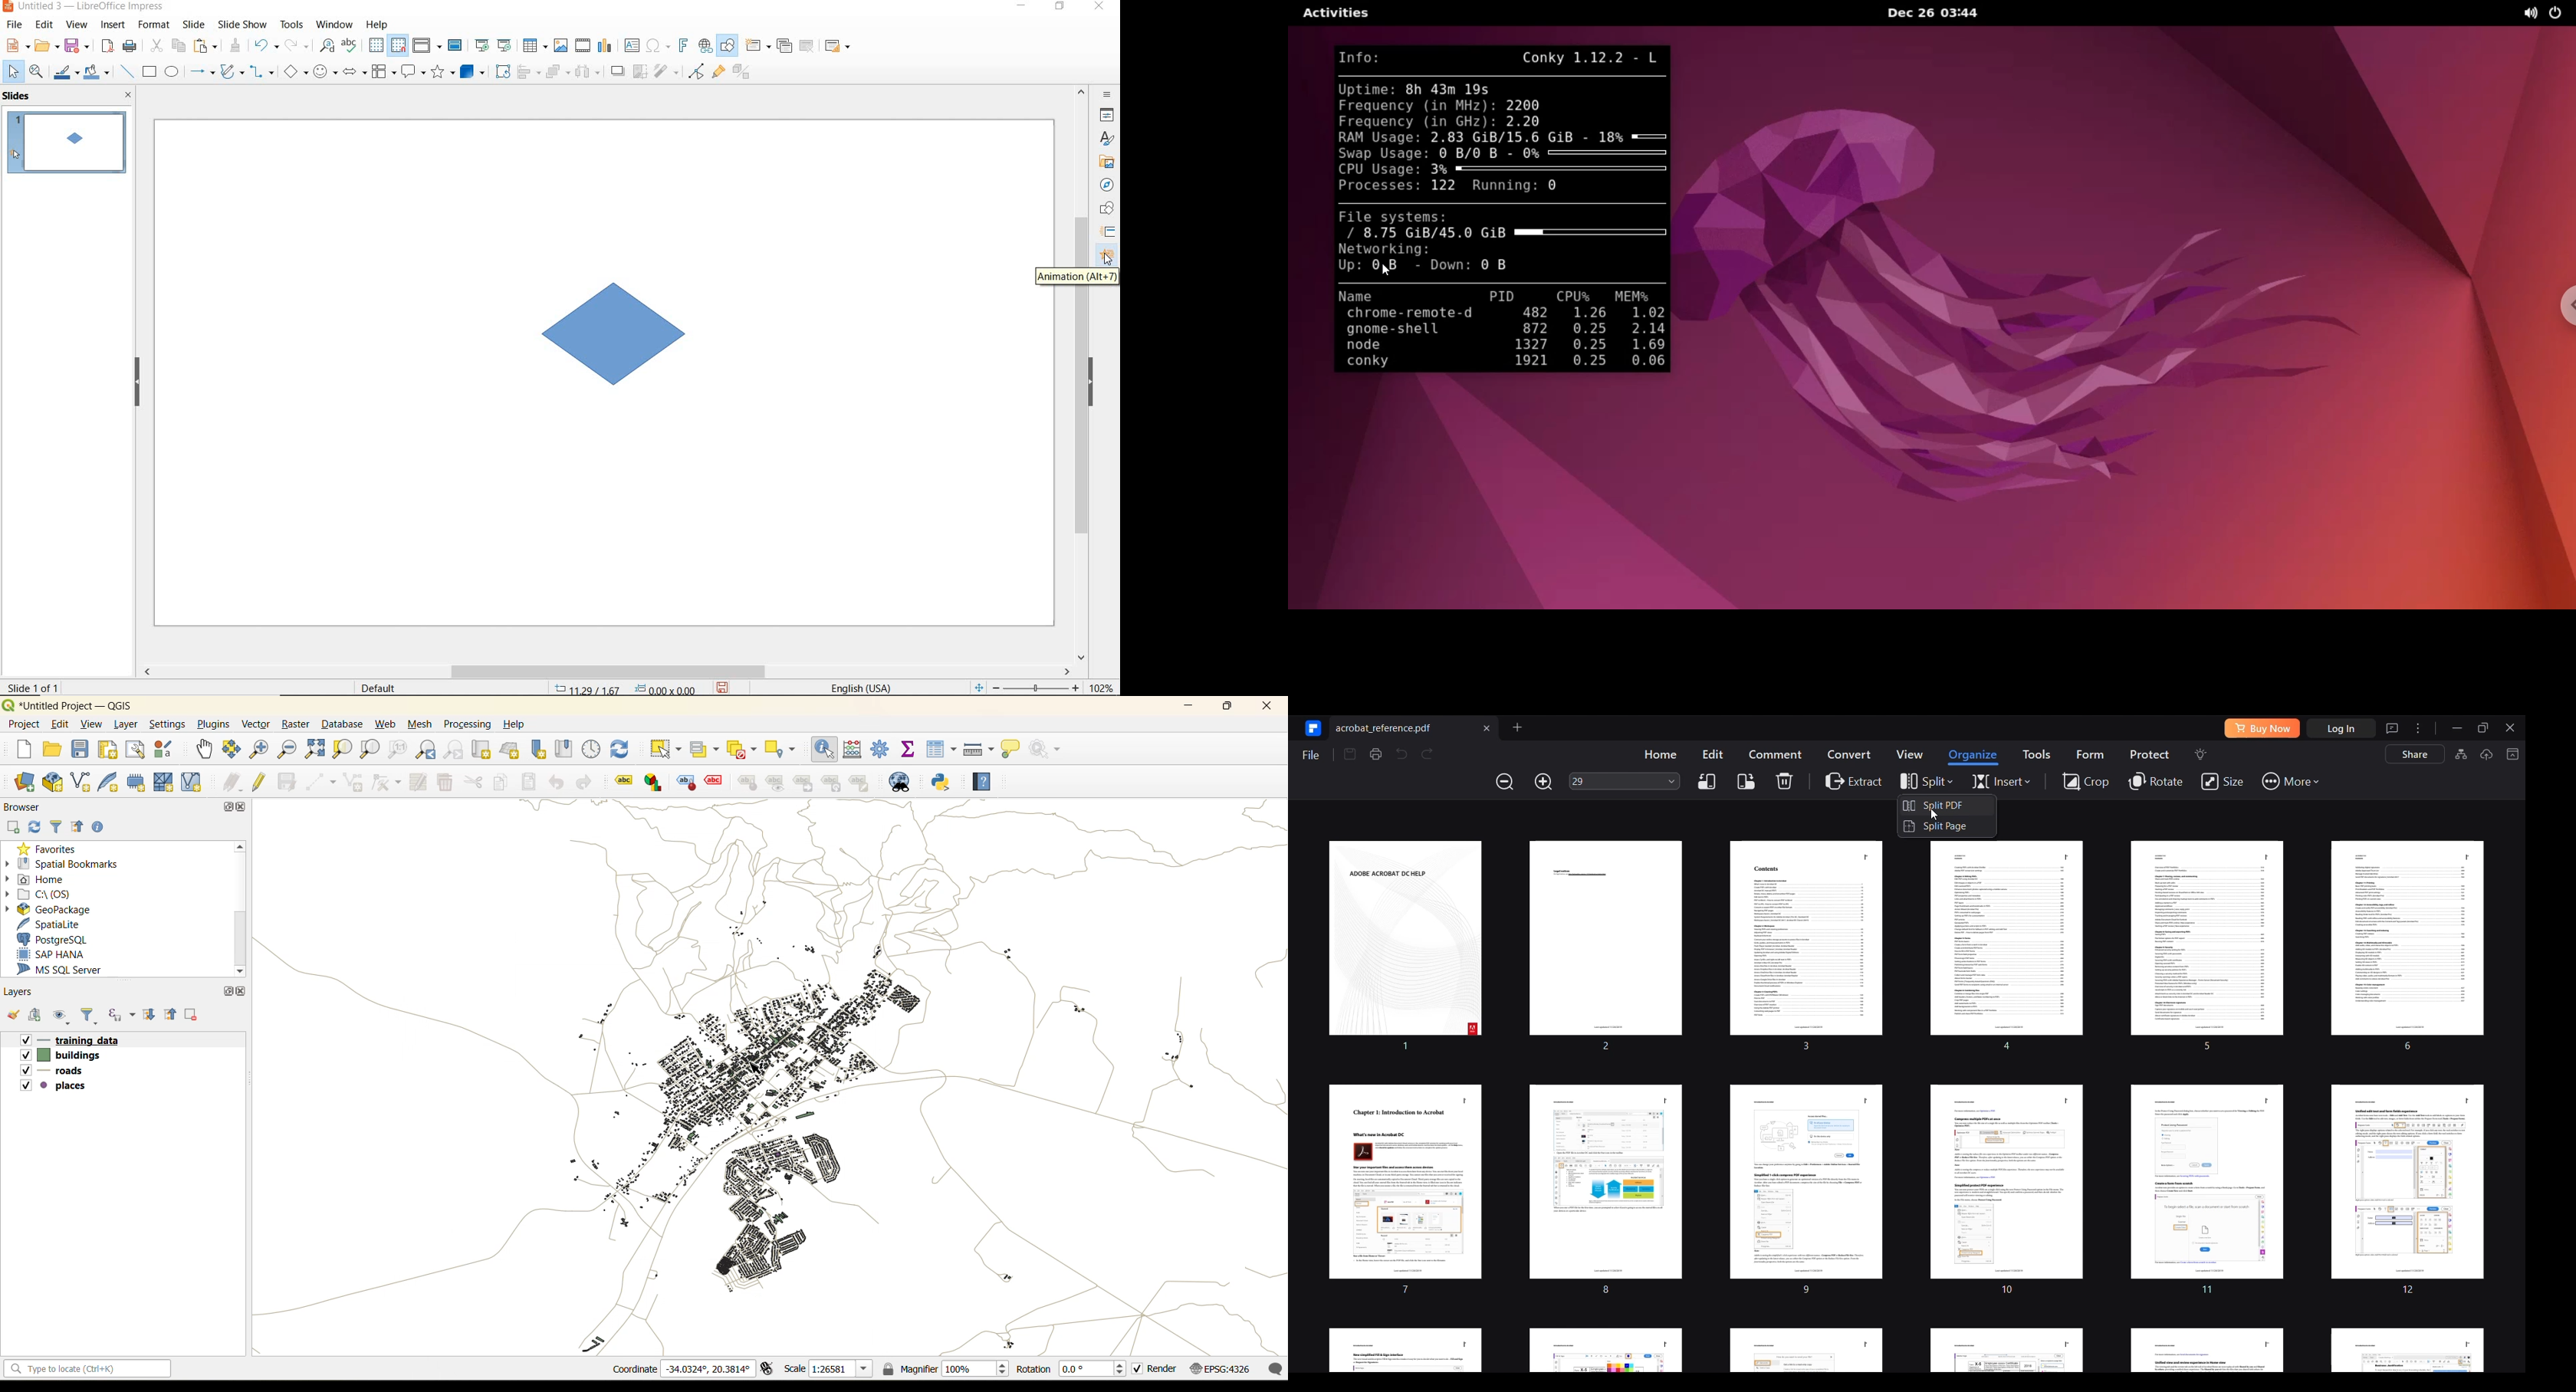 This screenshot has height=1400, width=2576. I want to click on clone formatting, so click(234, 46).